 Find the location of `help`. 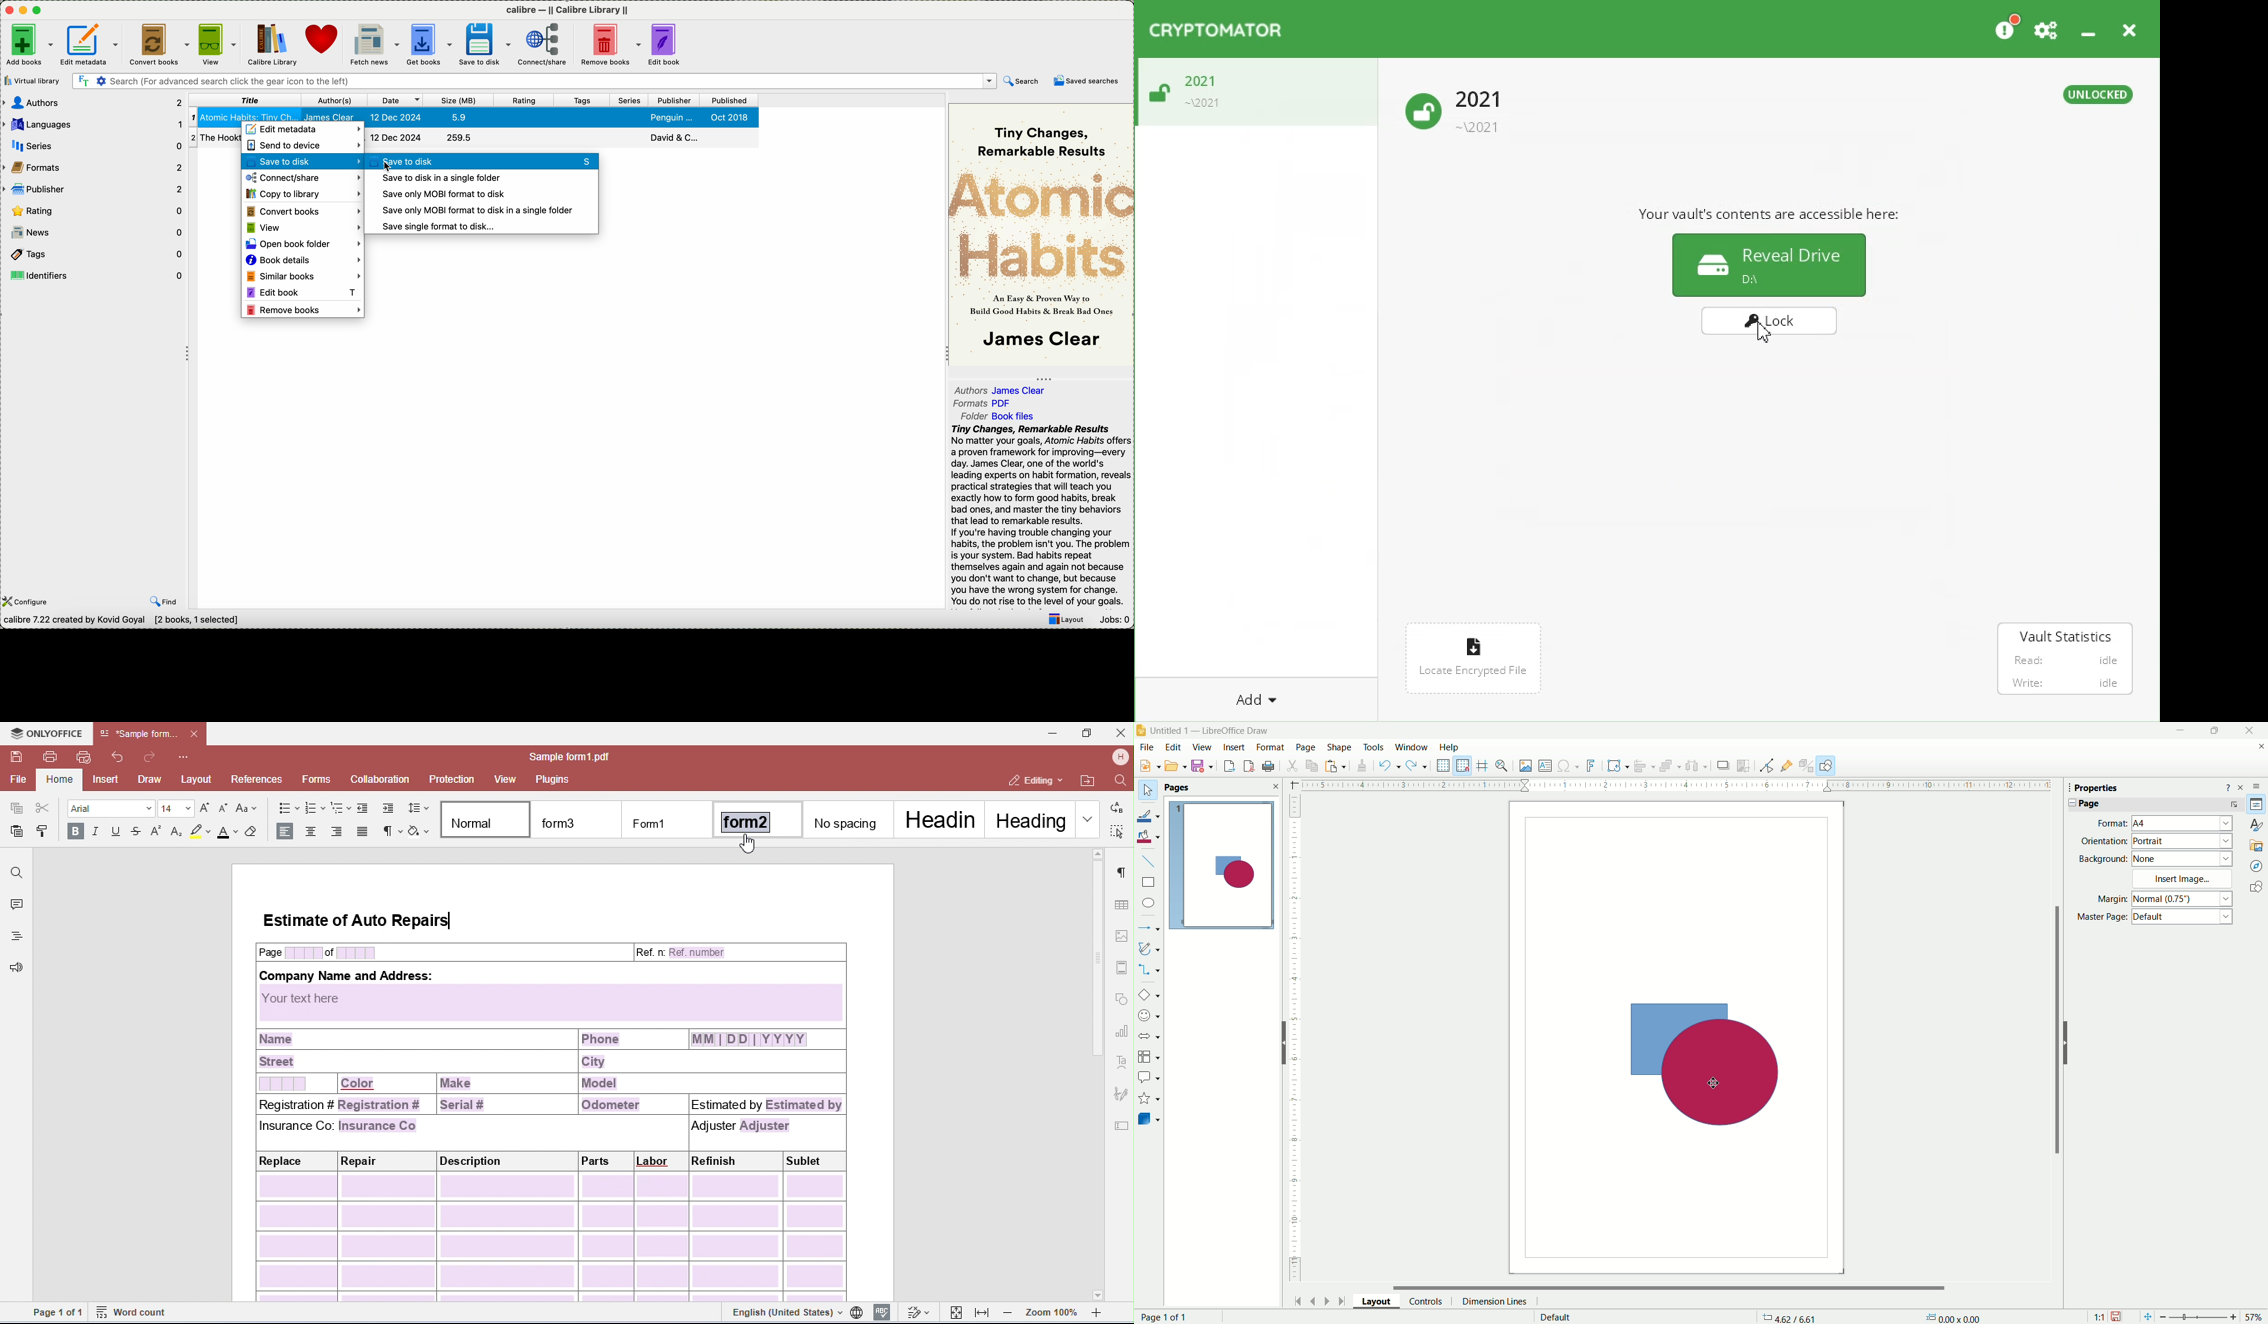

help is located at coordinates (2227, 786).